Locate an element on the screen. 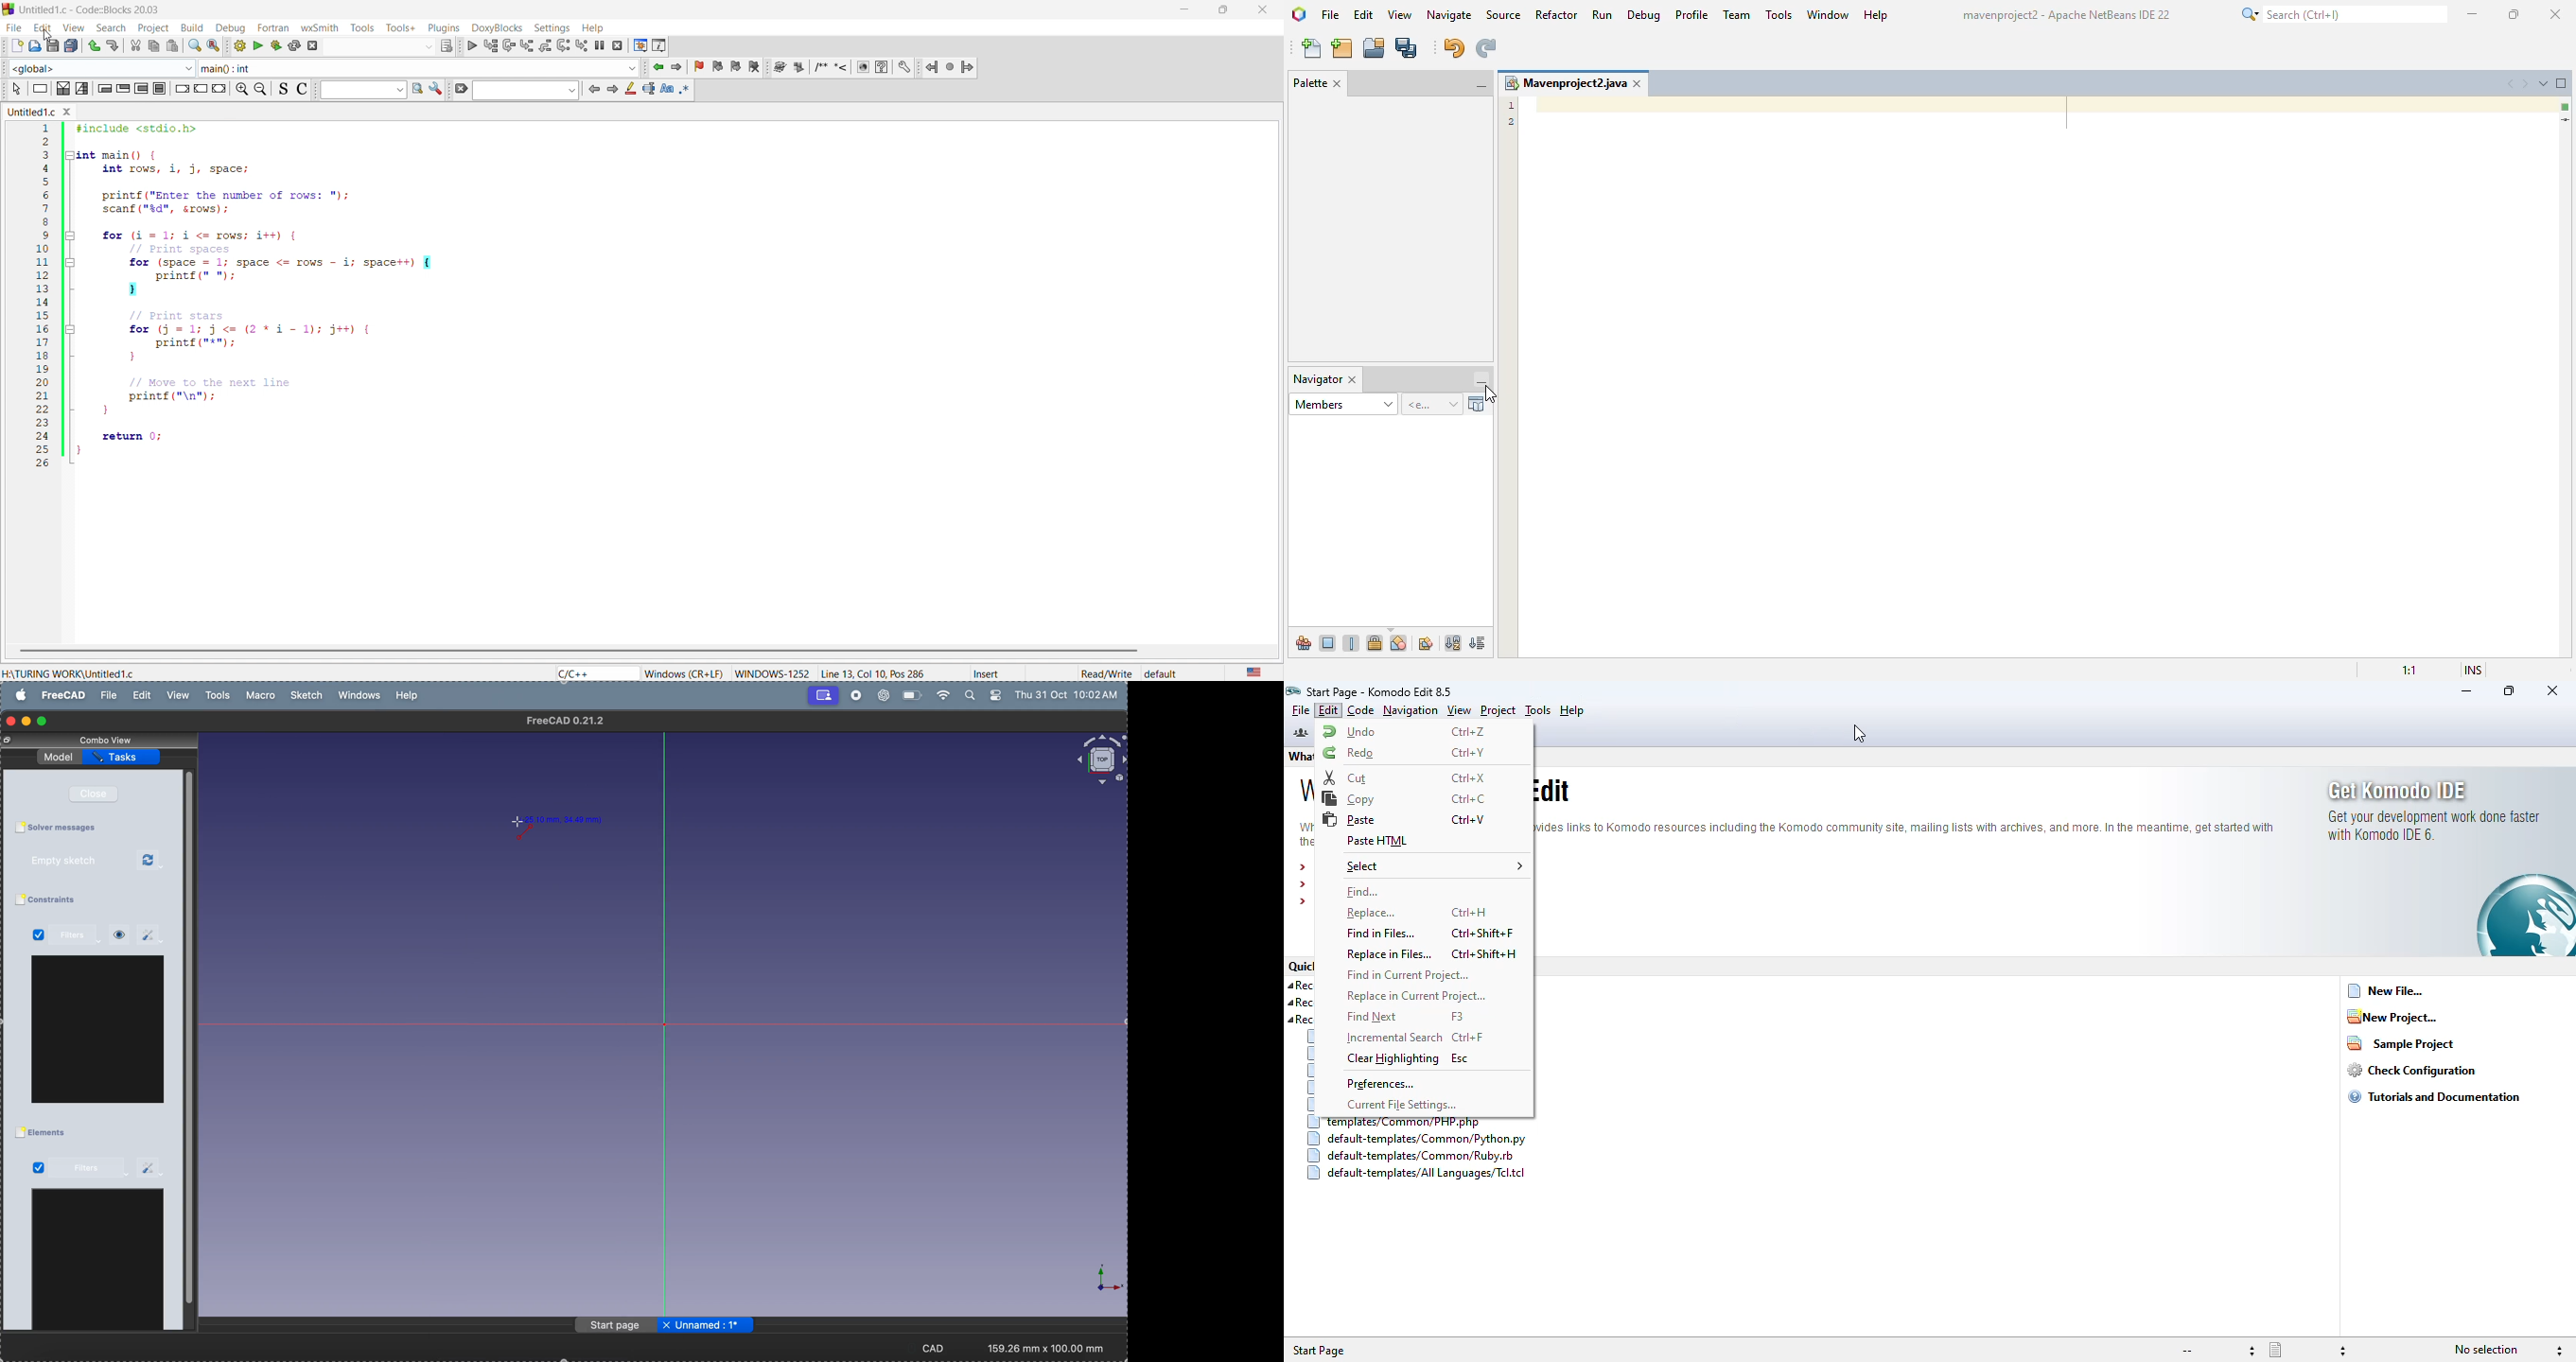 The image size is (2576, 1372). highlight is located at coordinates (630, 89).